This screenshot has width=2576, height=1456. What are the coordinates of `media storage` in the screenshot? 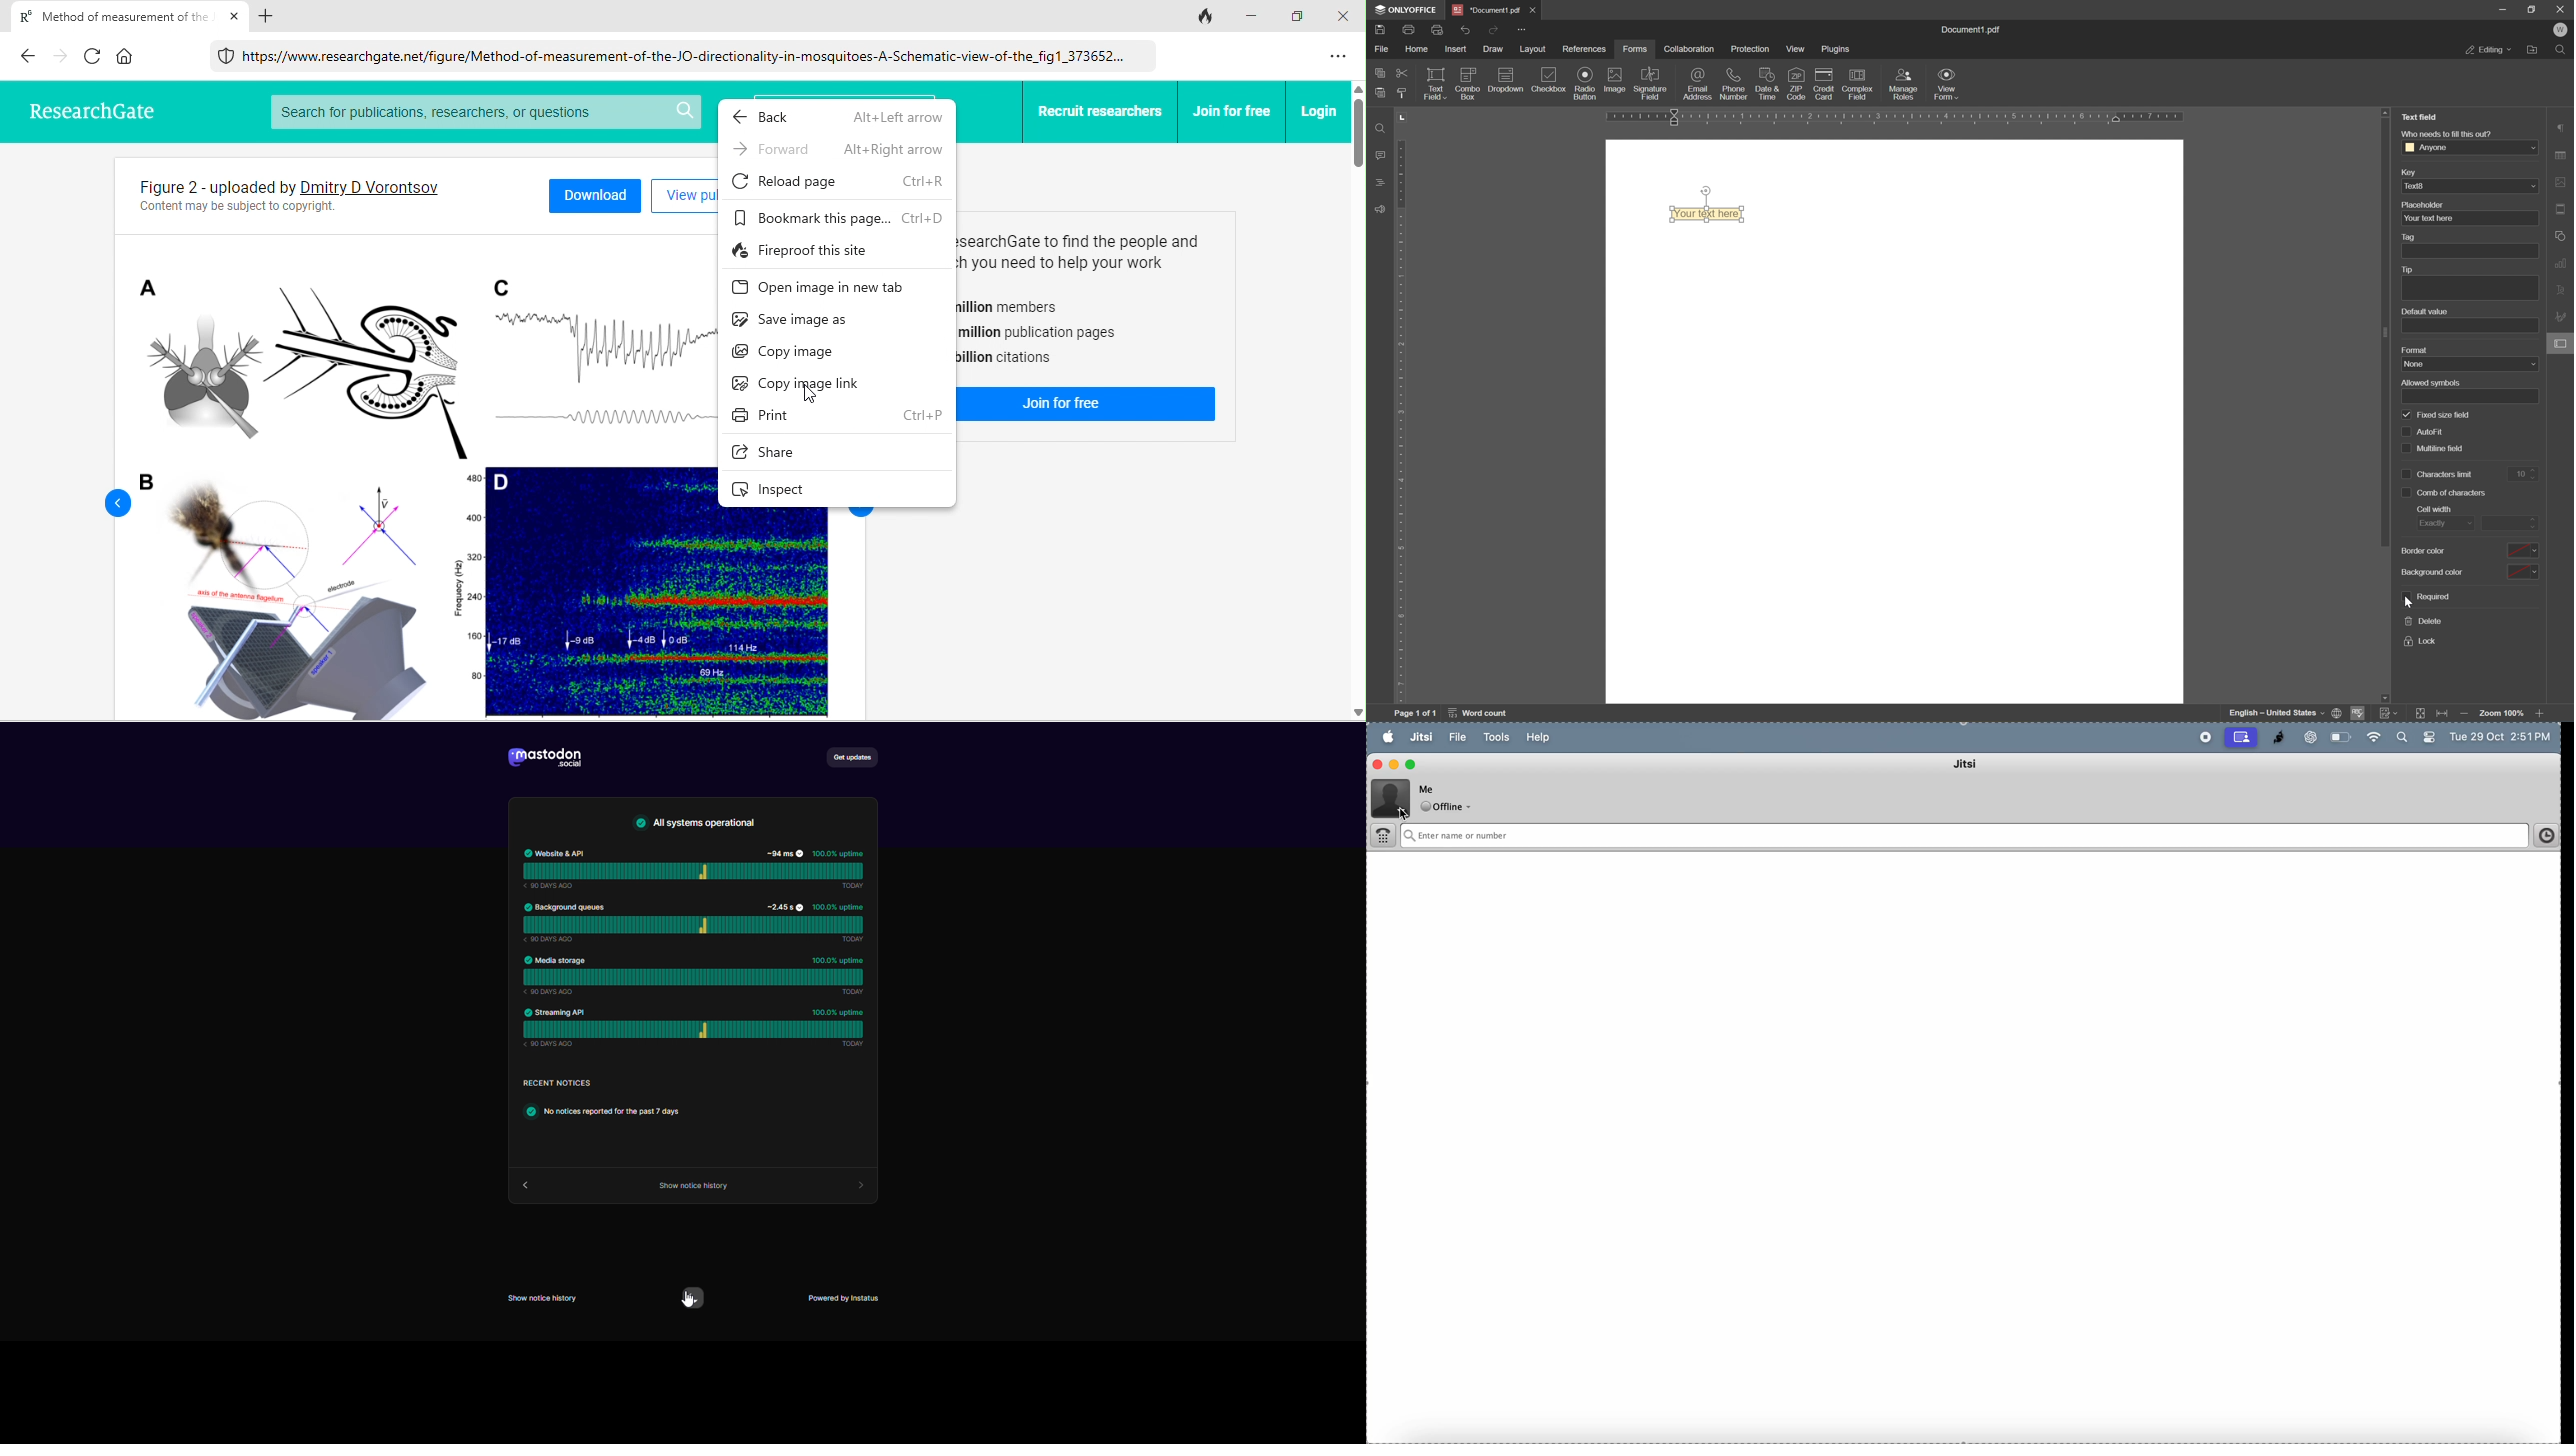 It's located at (692, 973).